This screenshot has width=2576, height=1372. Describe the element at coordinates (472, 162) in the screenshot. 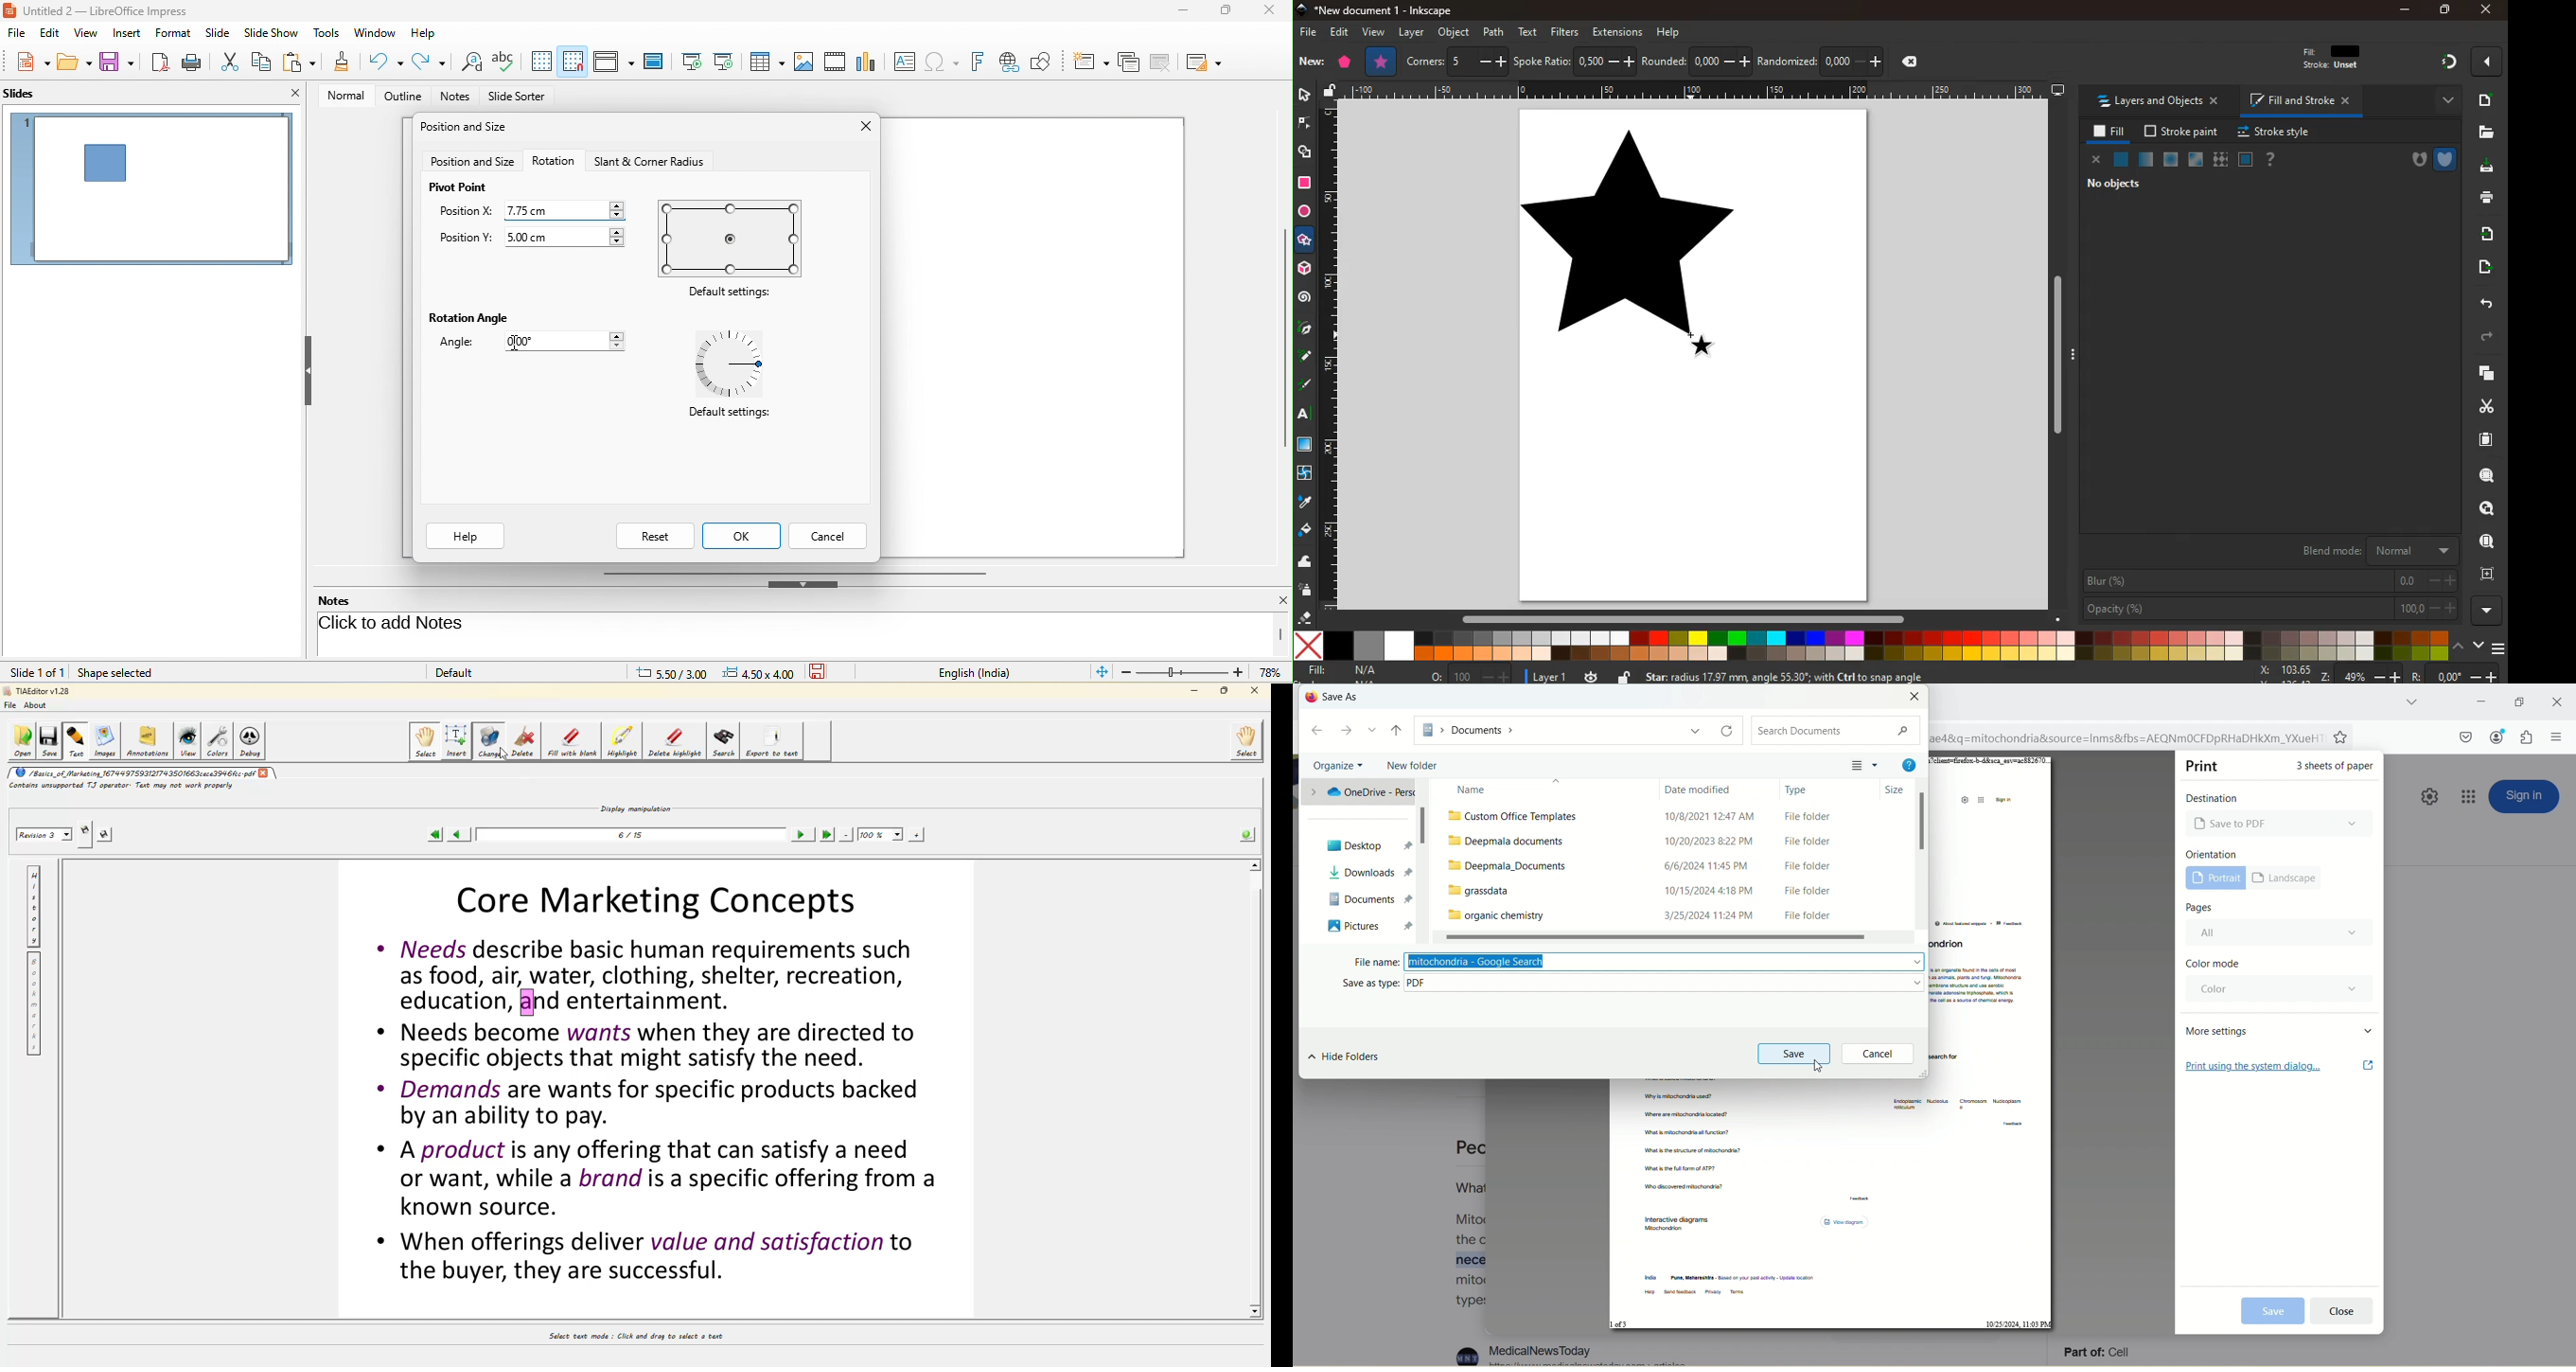

I see `position and size` at that location.